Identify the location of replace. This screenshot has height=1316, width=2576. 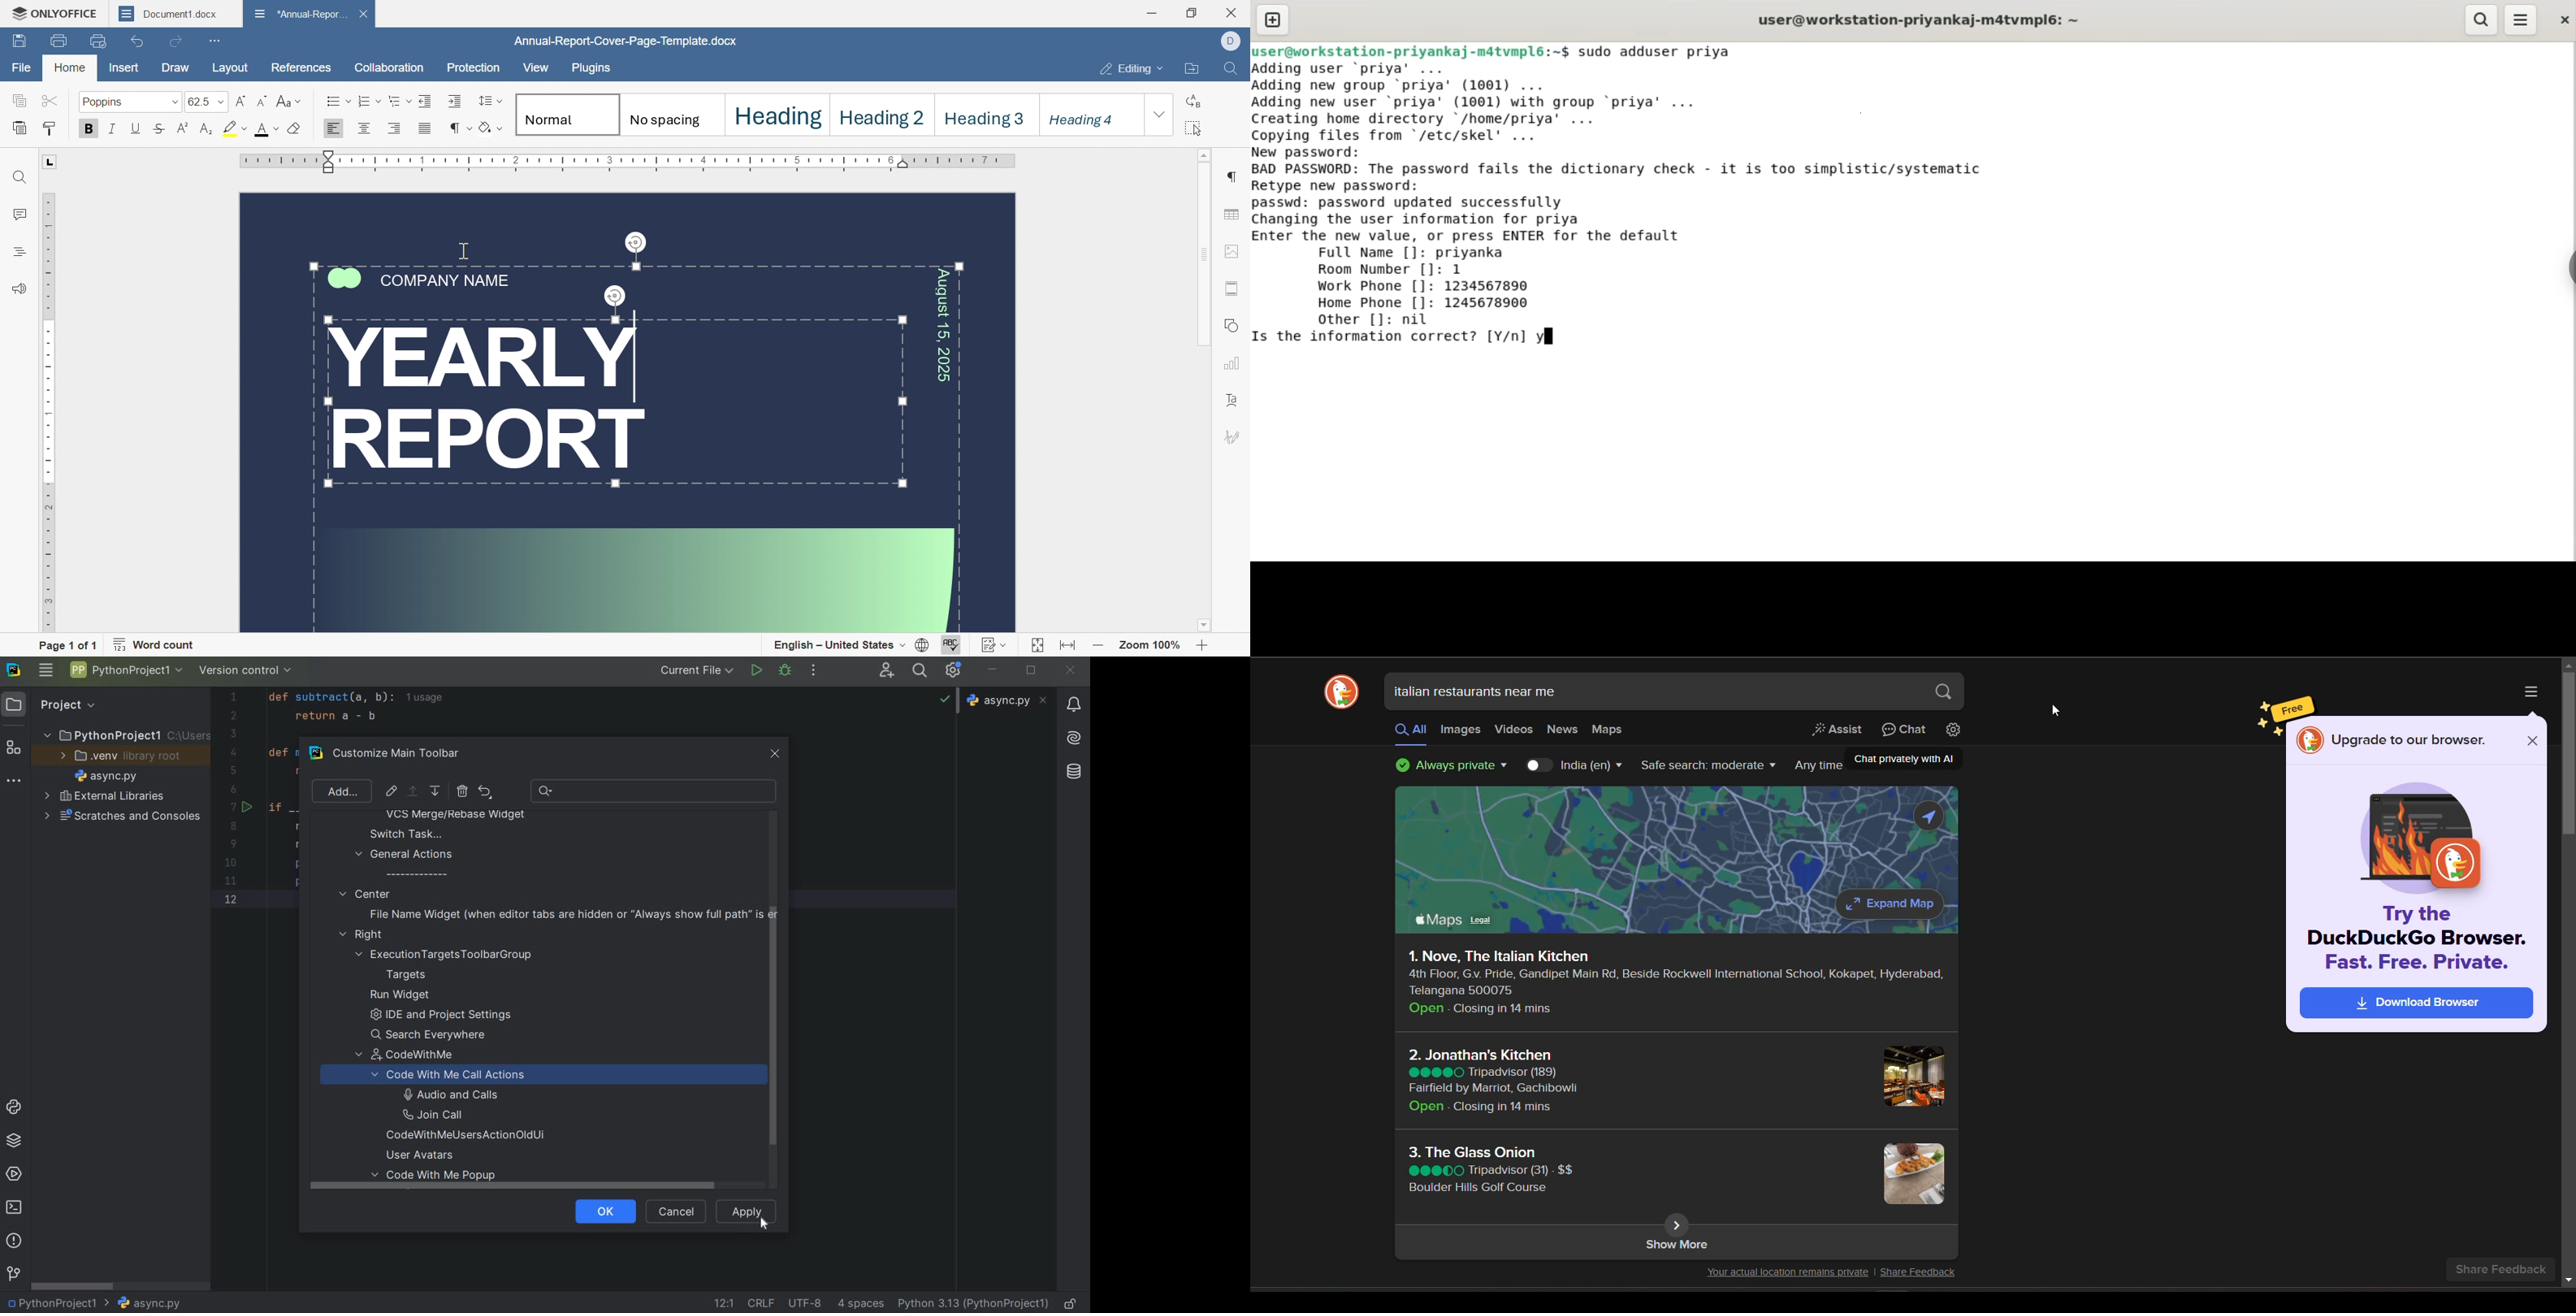
(1195, 100).